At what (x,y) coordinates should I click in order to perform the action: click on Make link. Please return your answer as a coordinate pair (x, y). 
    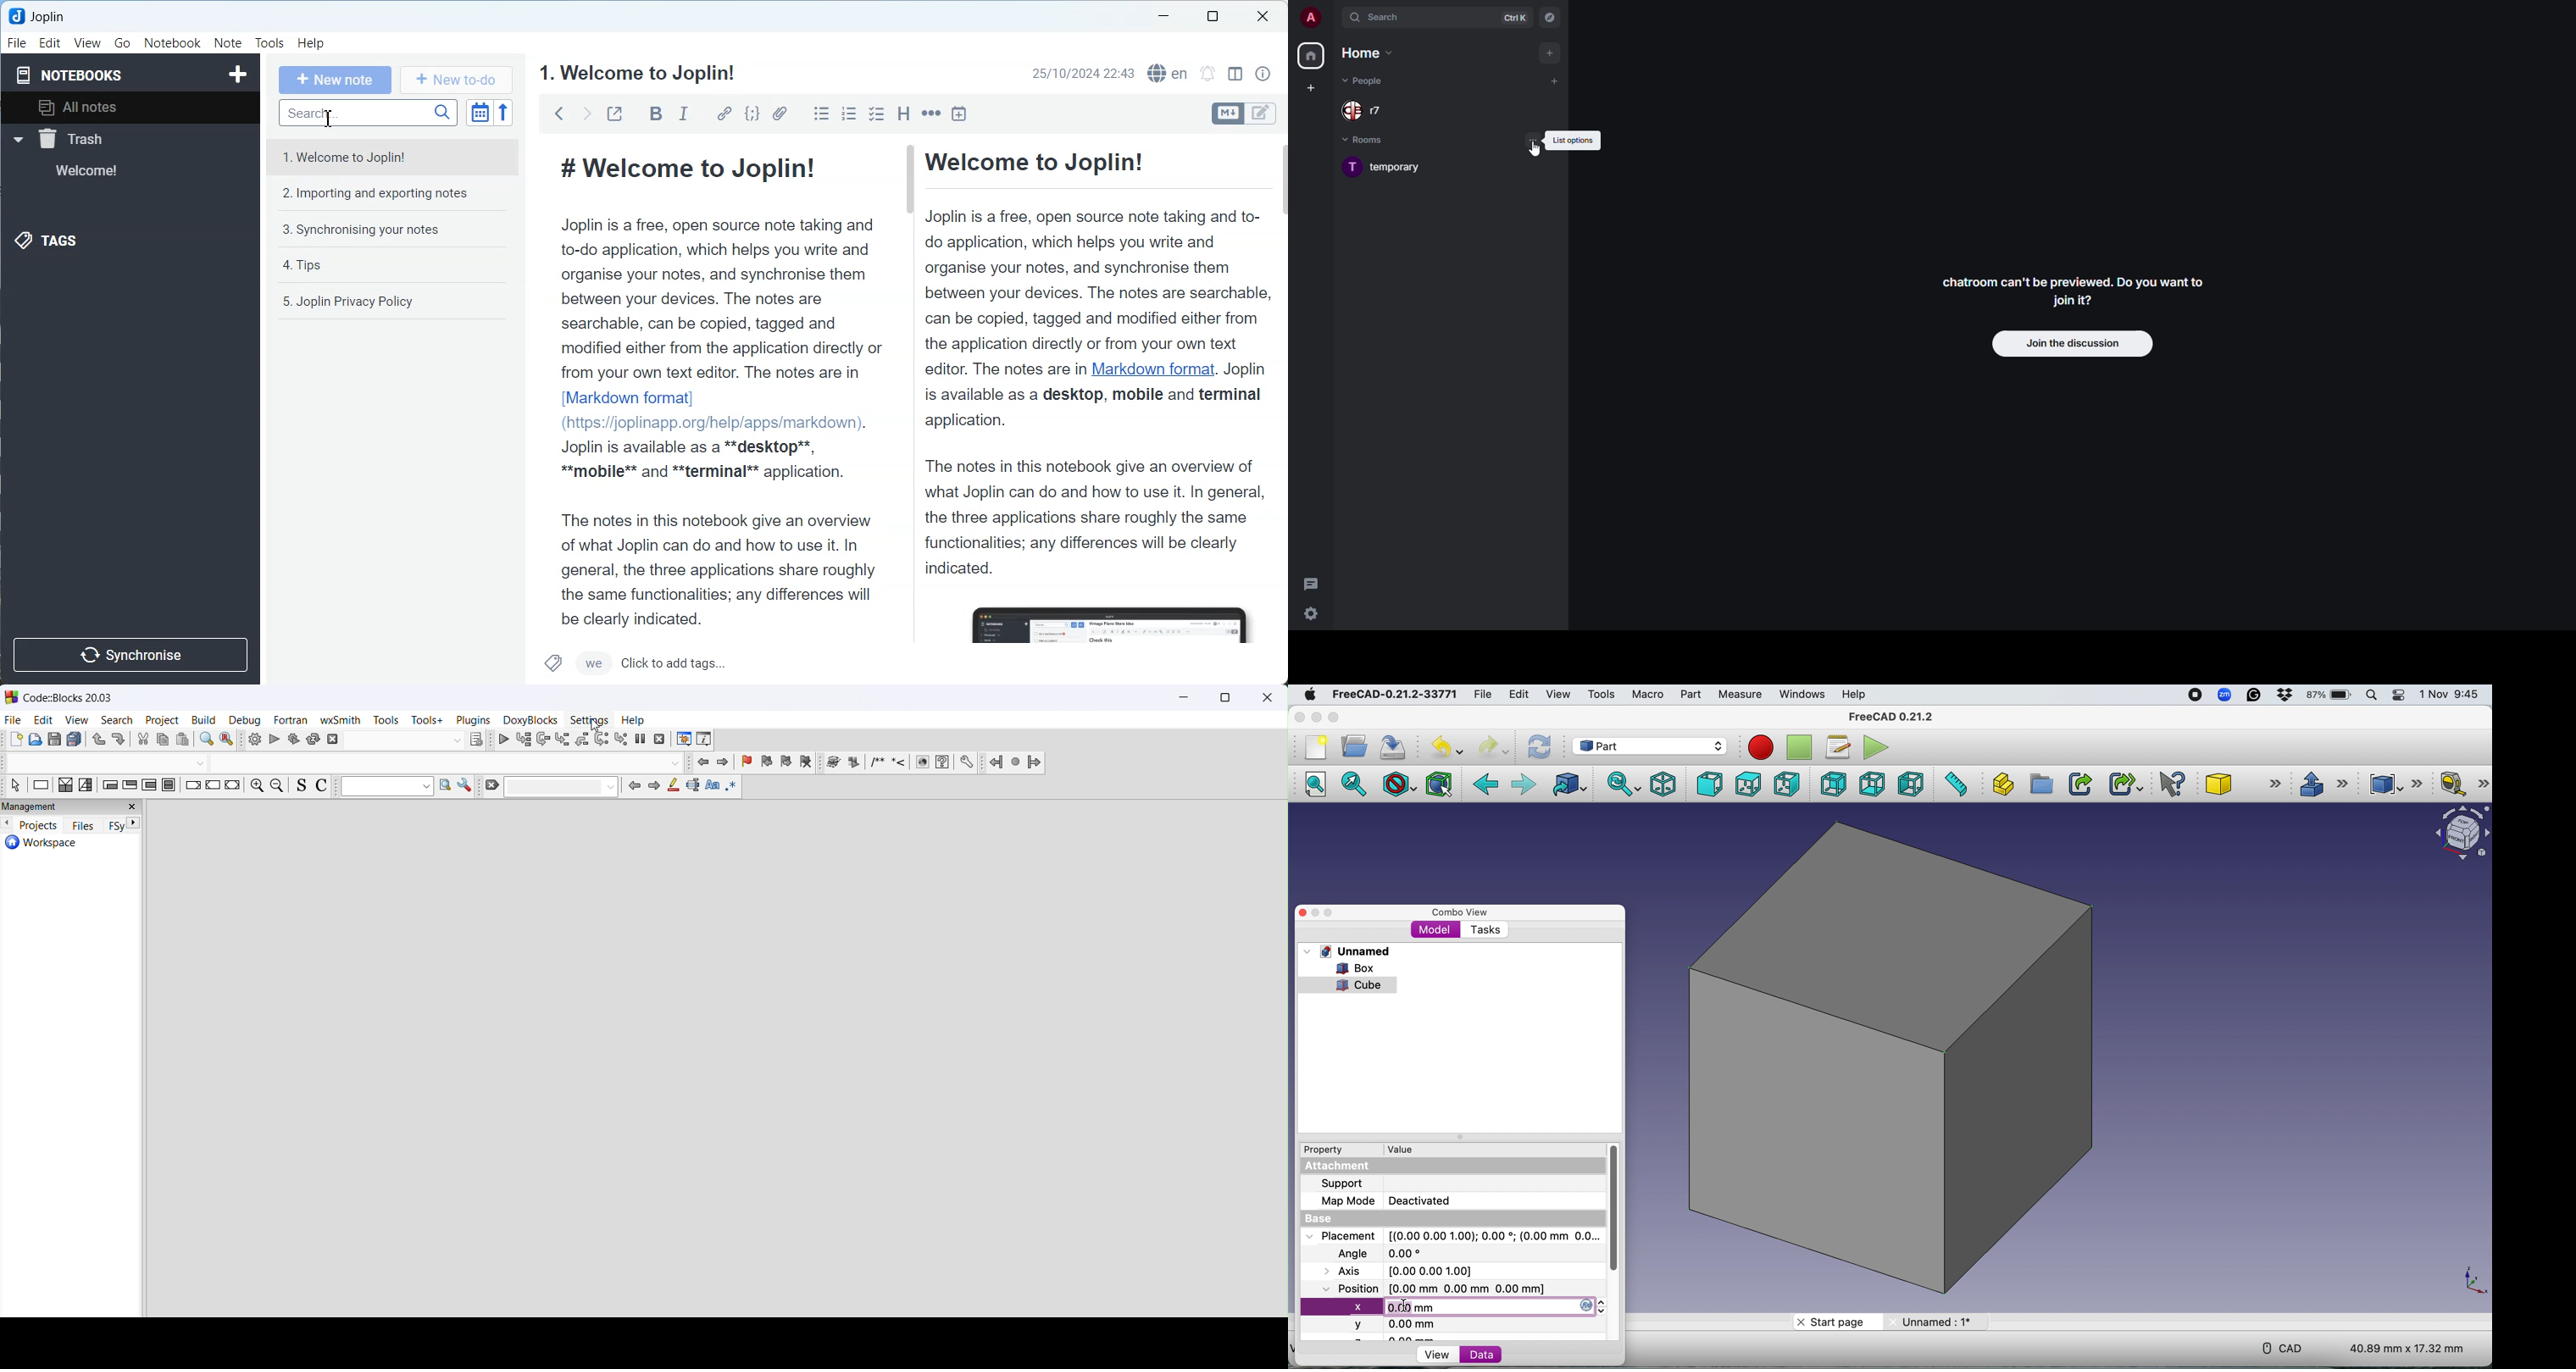
    Looking at the image, I should click on (2080, 784).